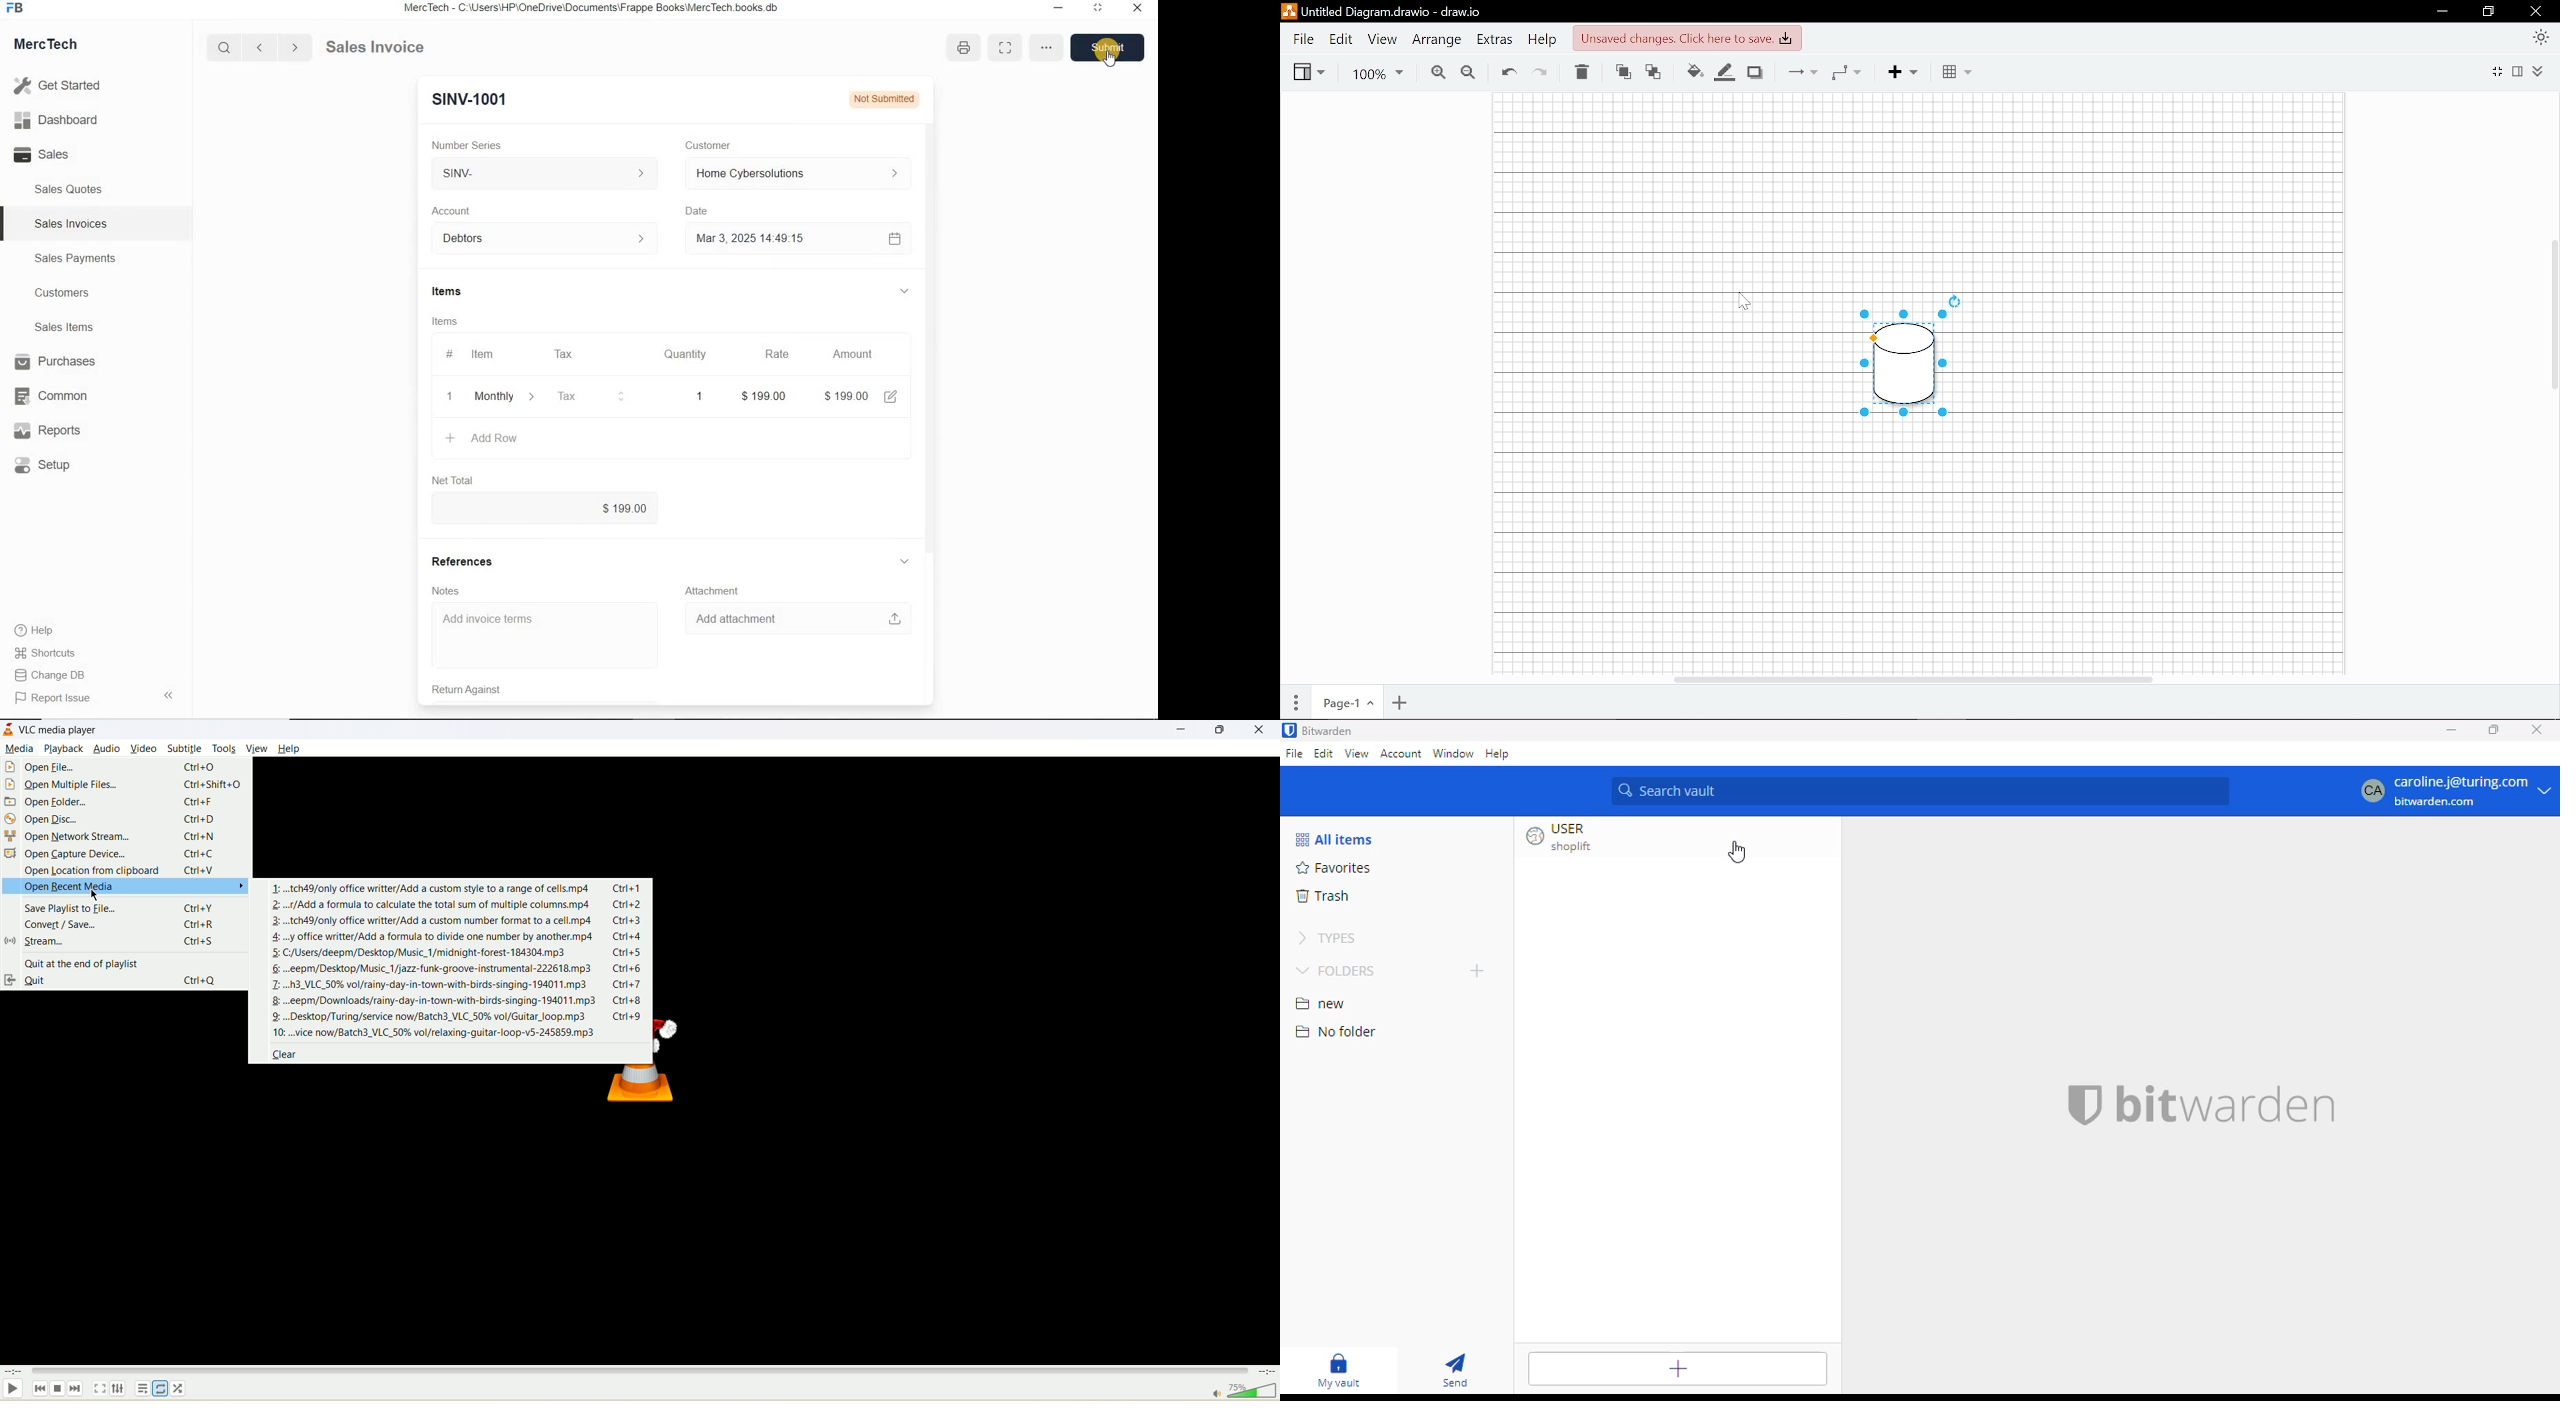 The image size is (2576, 1428). Describe the element at coordinates (56, 1390) in the screenshot. I see `stop` at that location.